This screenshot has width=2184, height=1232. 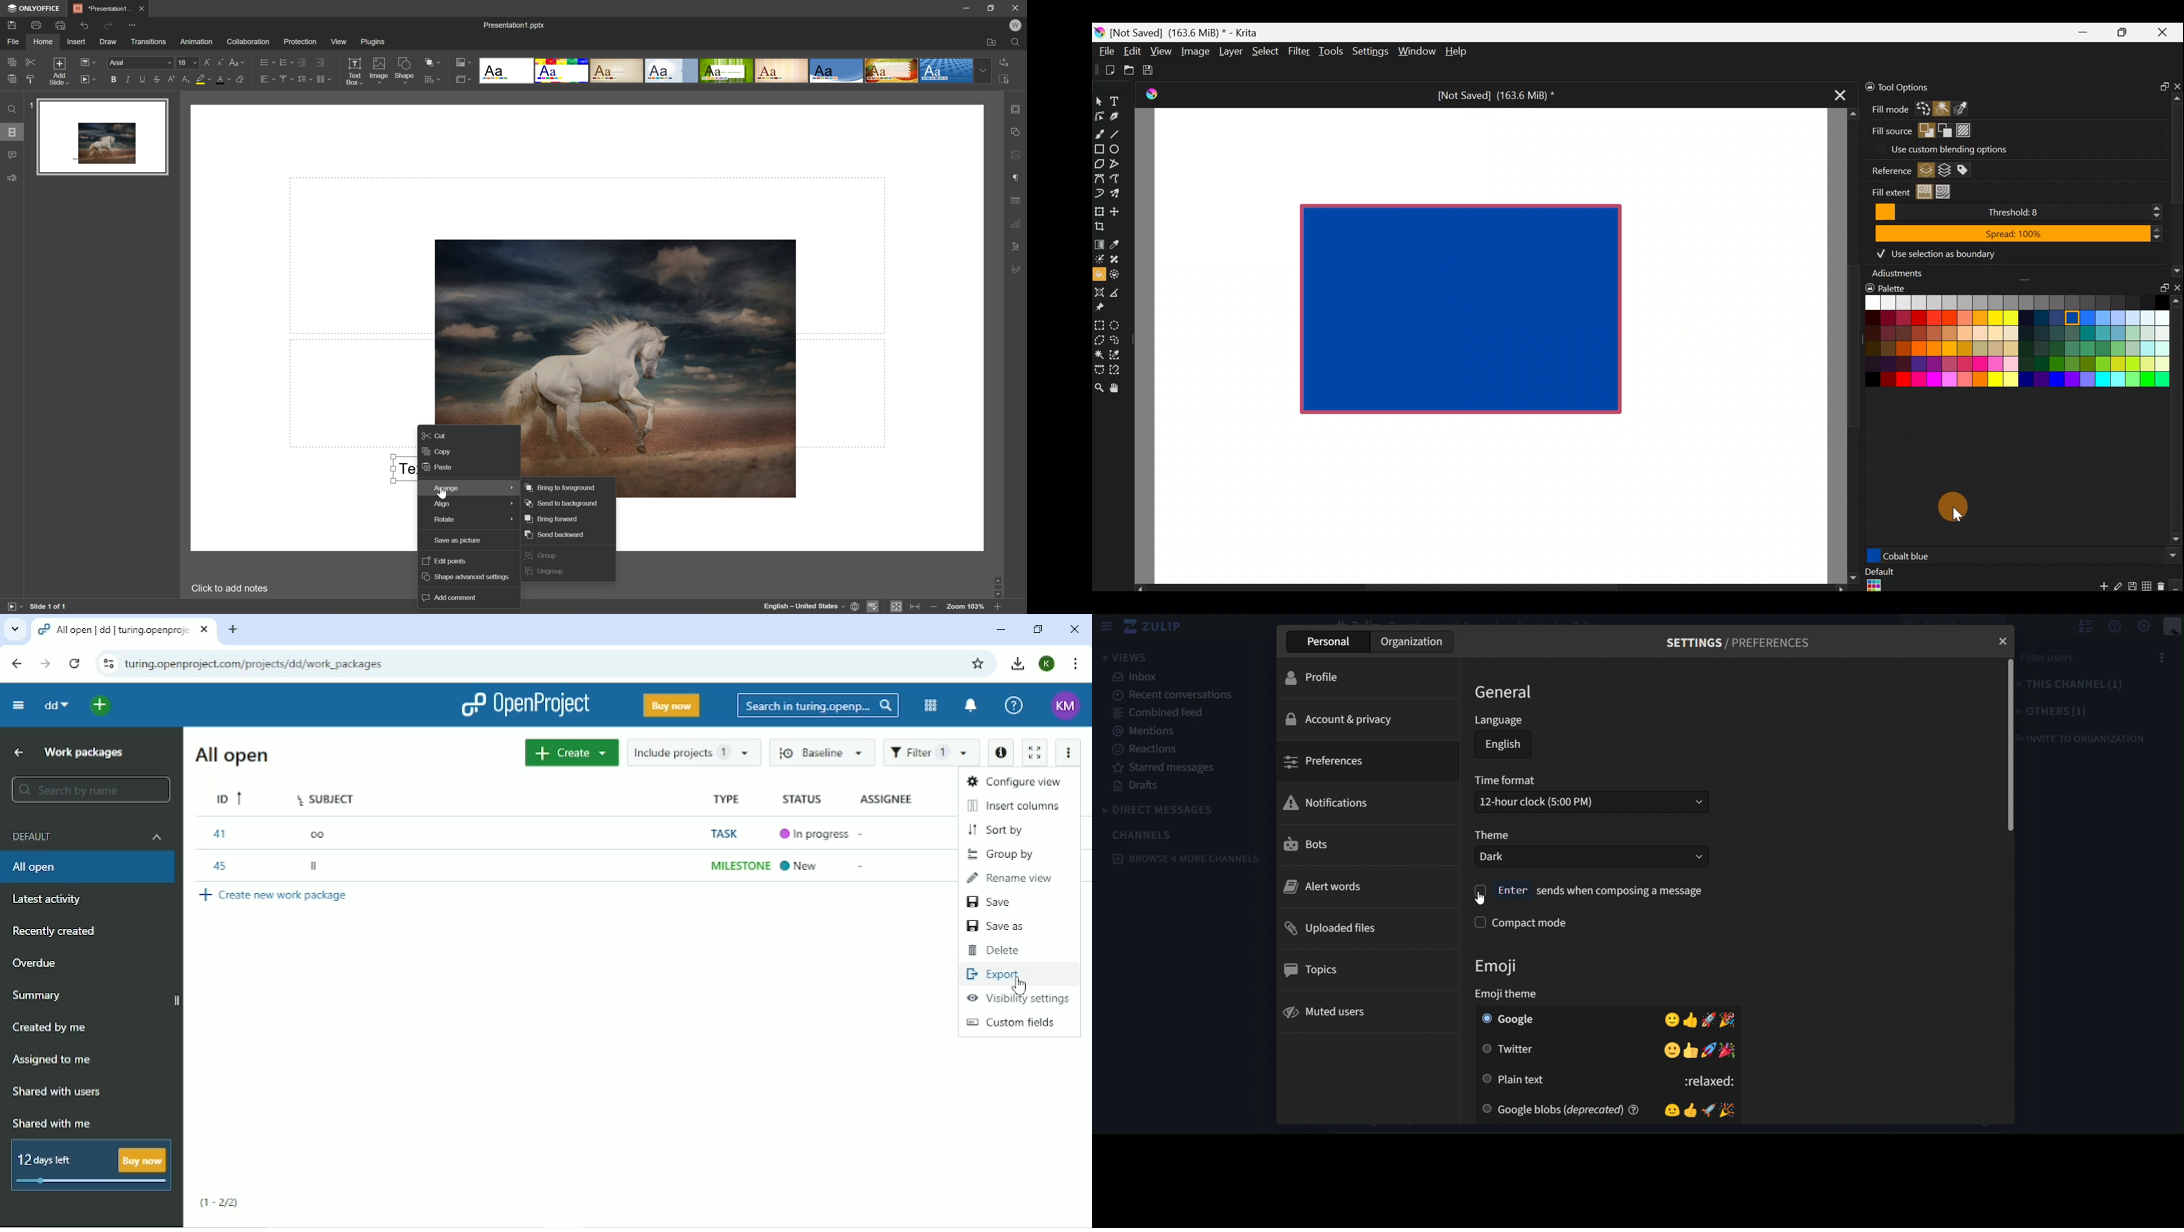 What do you see at coordinates (1501, 721) in the screenshot?
I see `language` at bounding box center [1501, 721].